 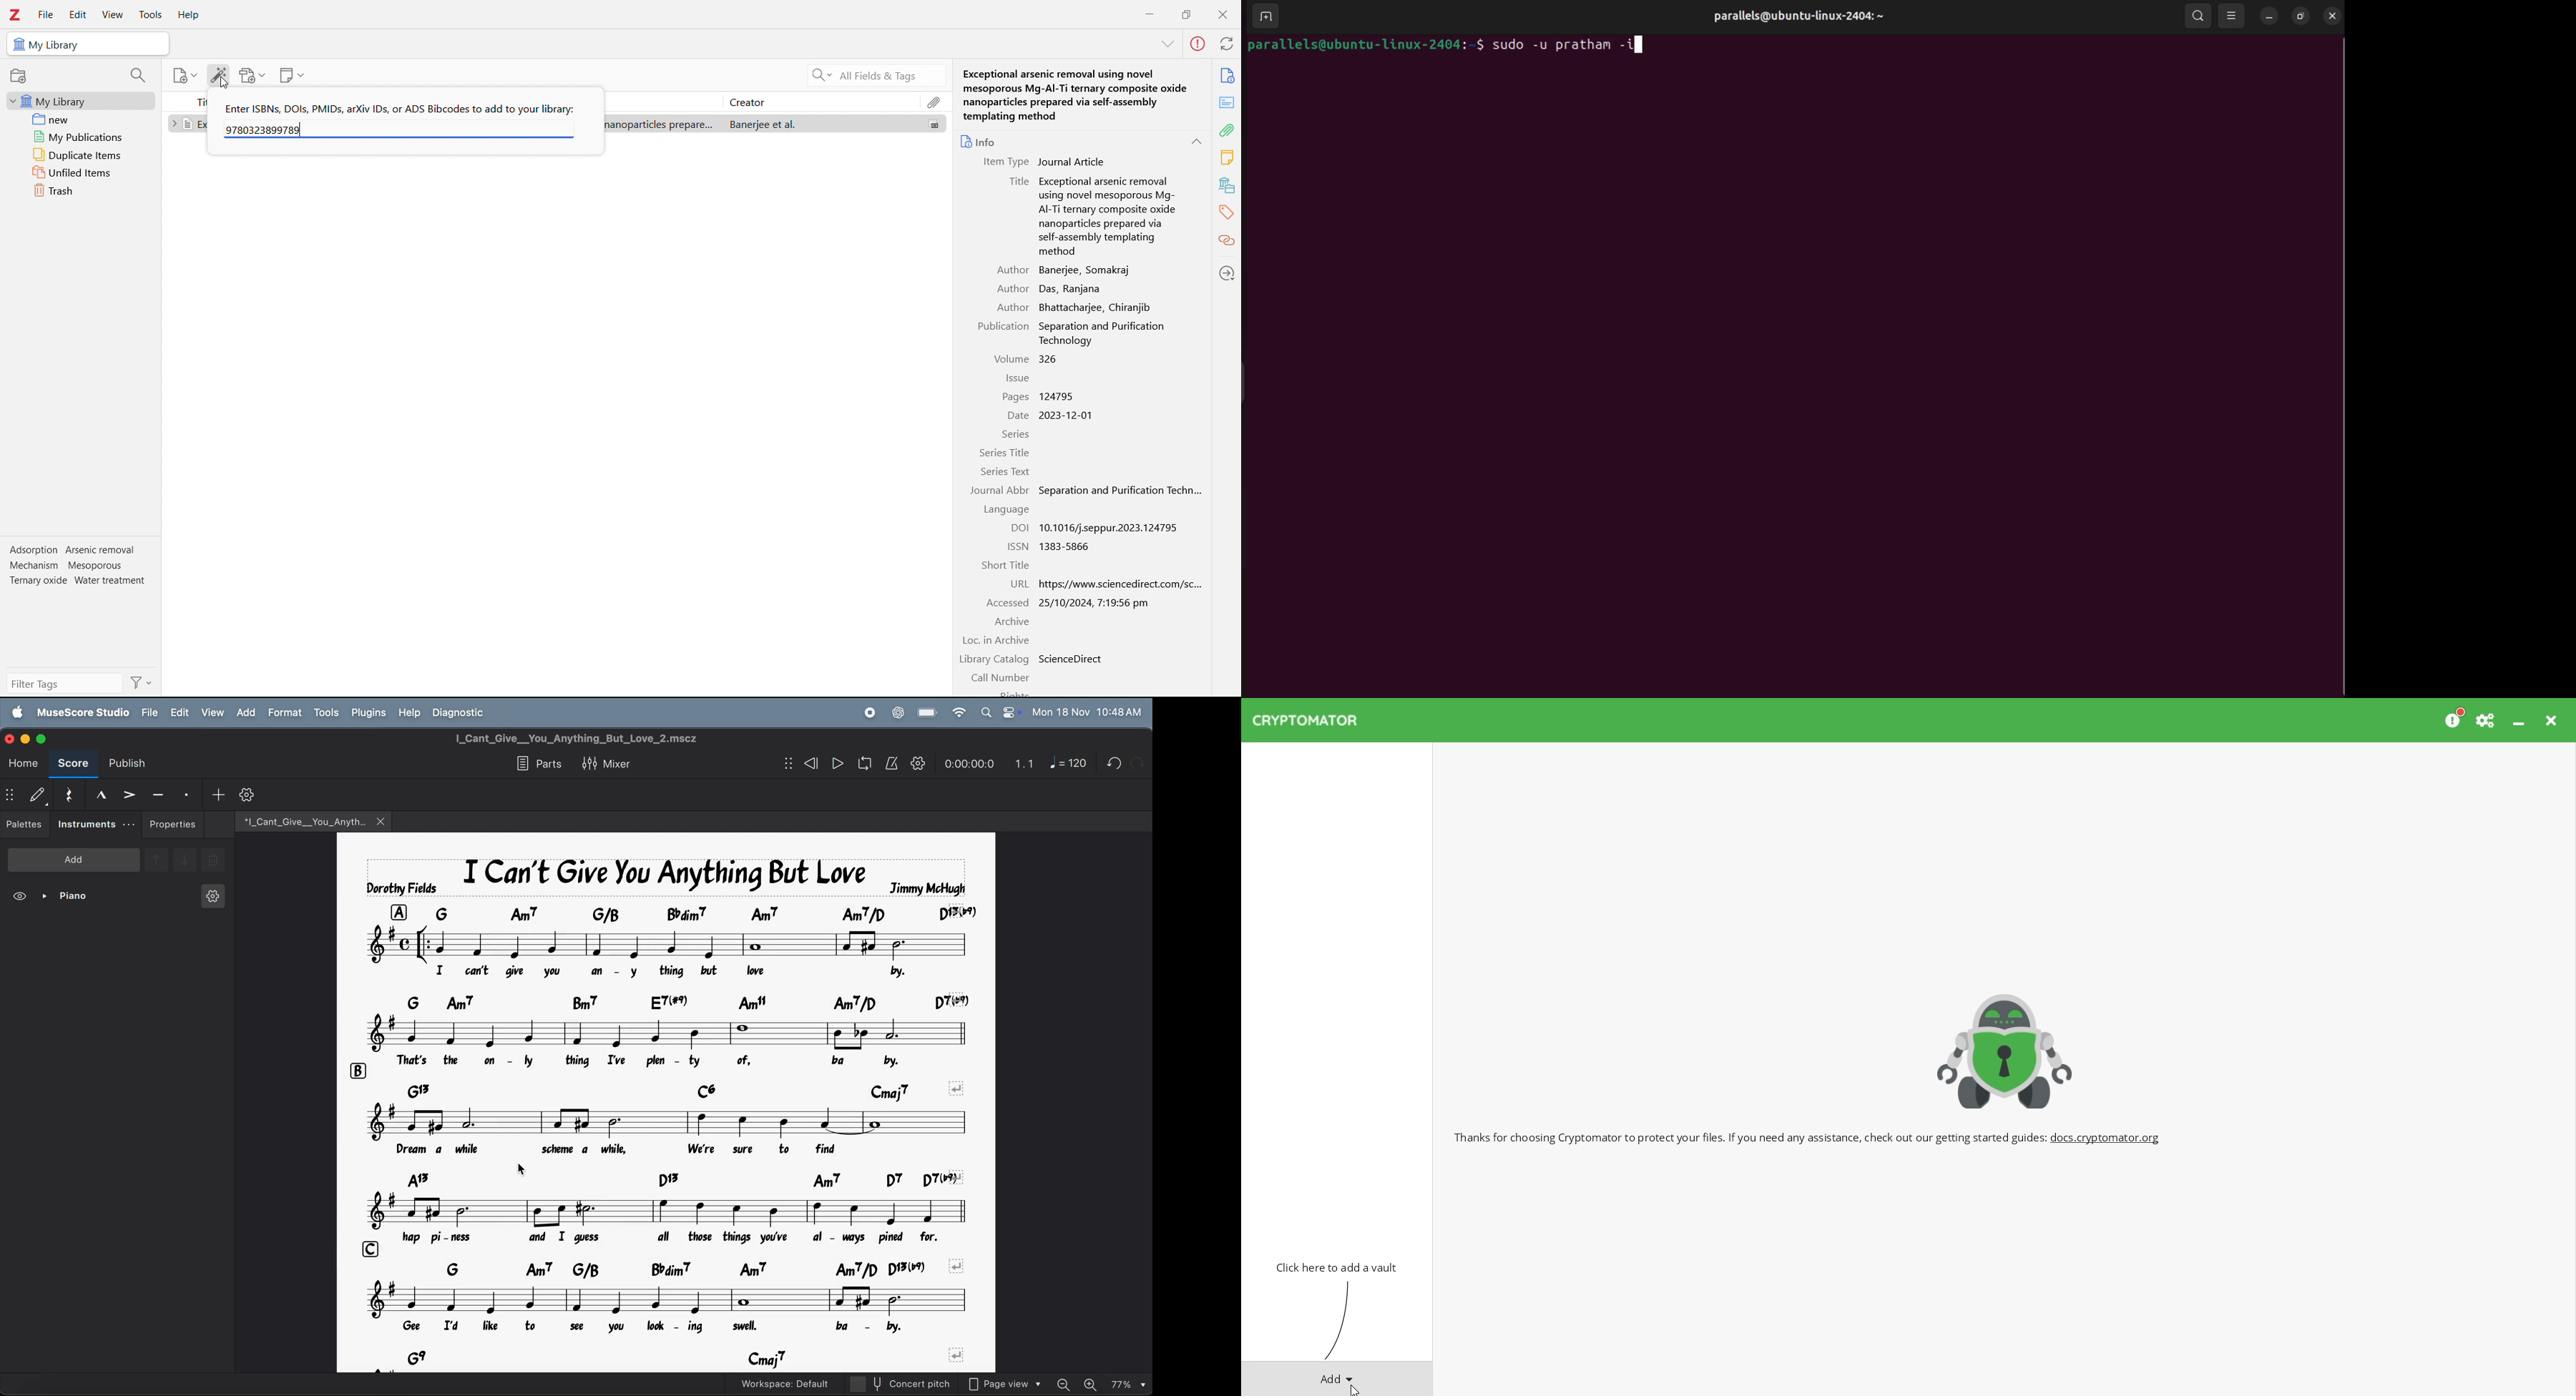 I want to click on resize, so click(x=2301, y=16).